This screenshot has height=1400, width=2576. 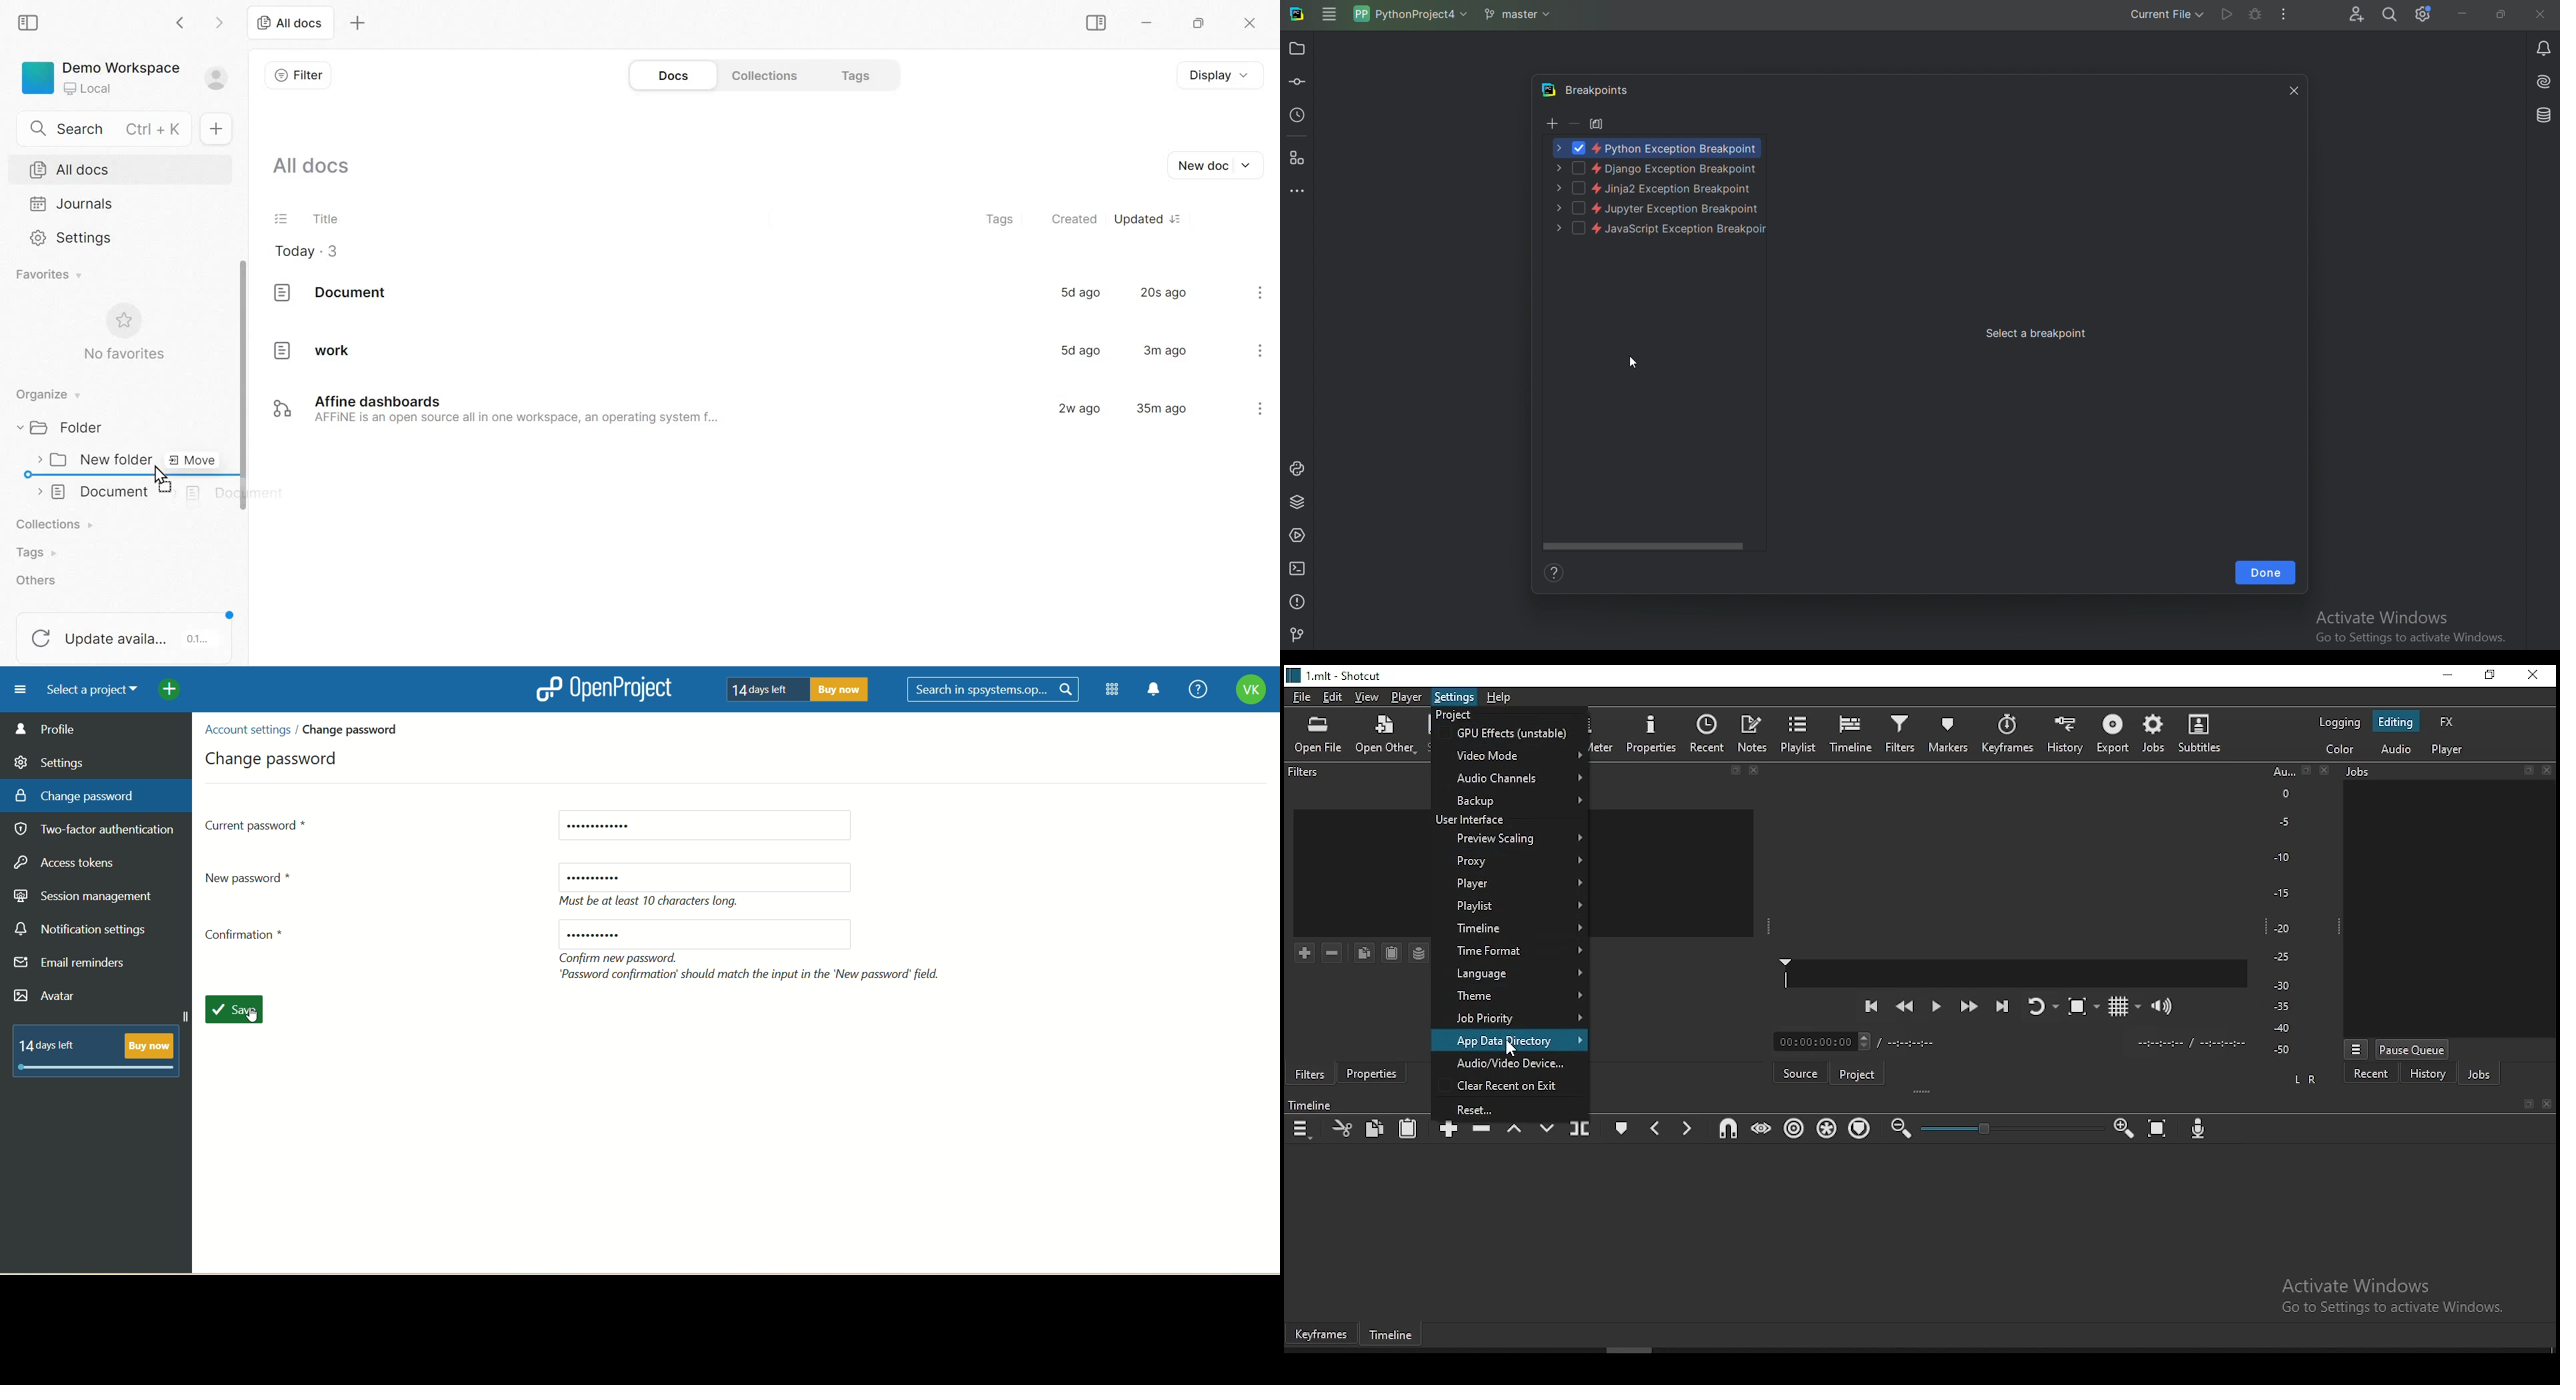 I want to click on Project, so click(x=1299, y=48).